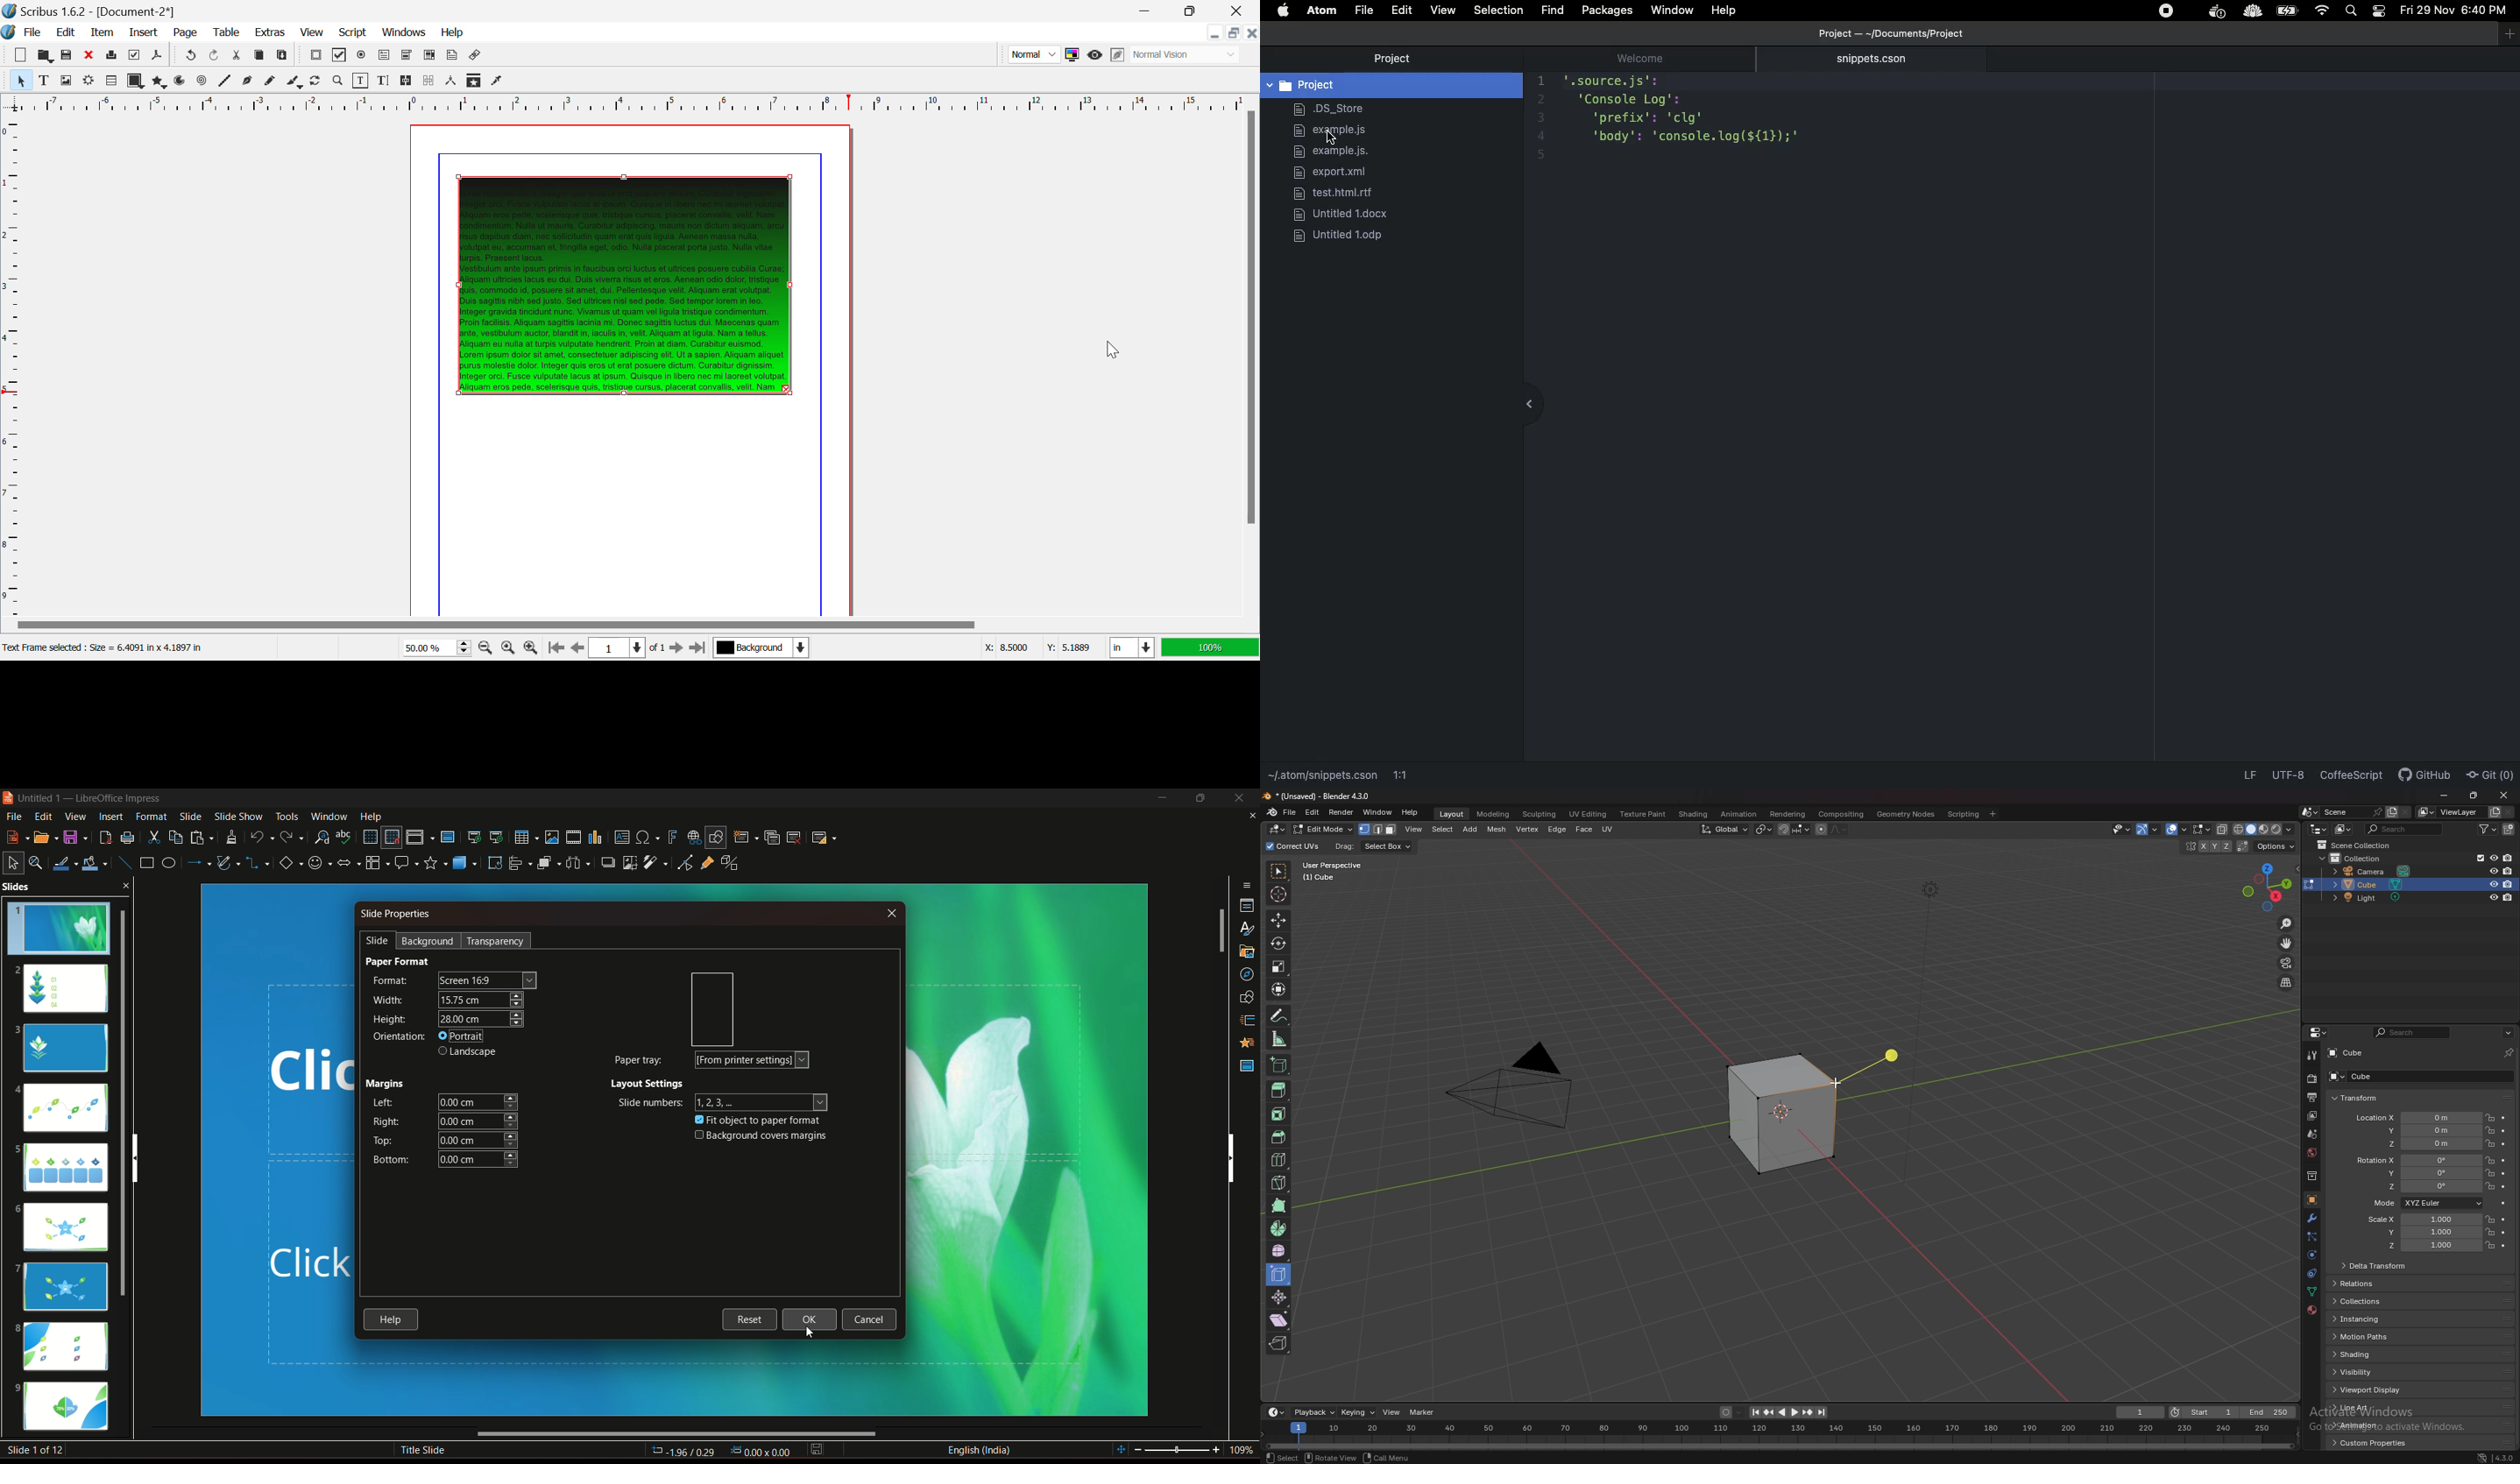  I want to click on filter, so click(654, 863).